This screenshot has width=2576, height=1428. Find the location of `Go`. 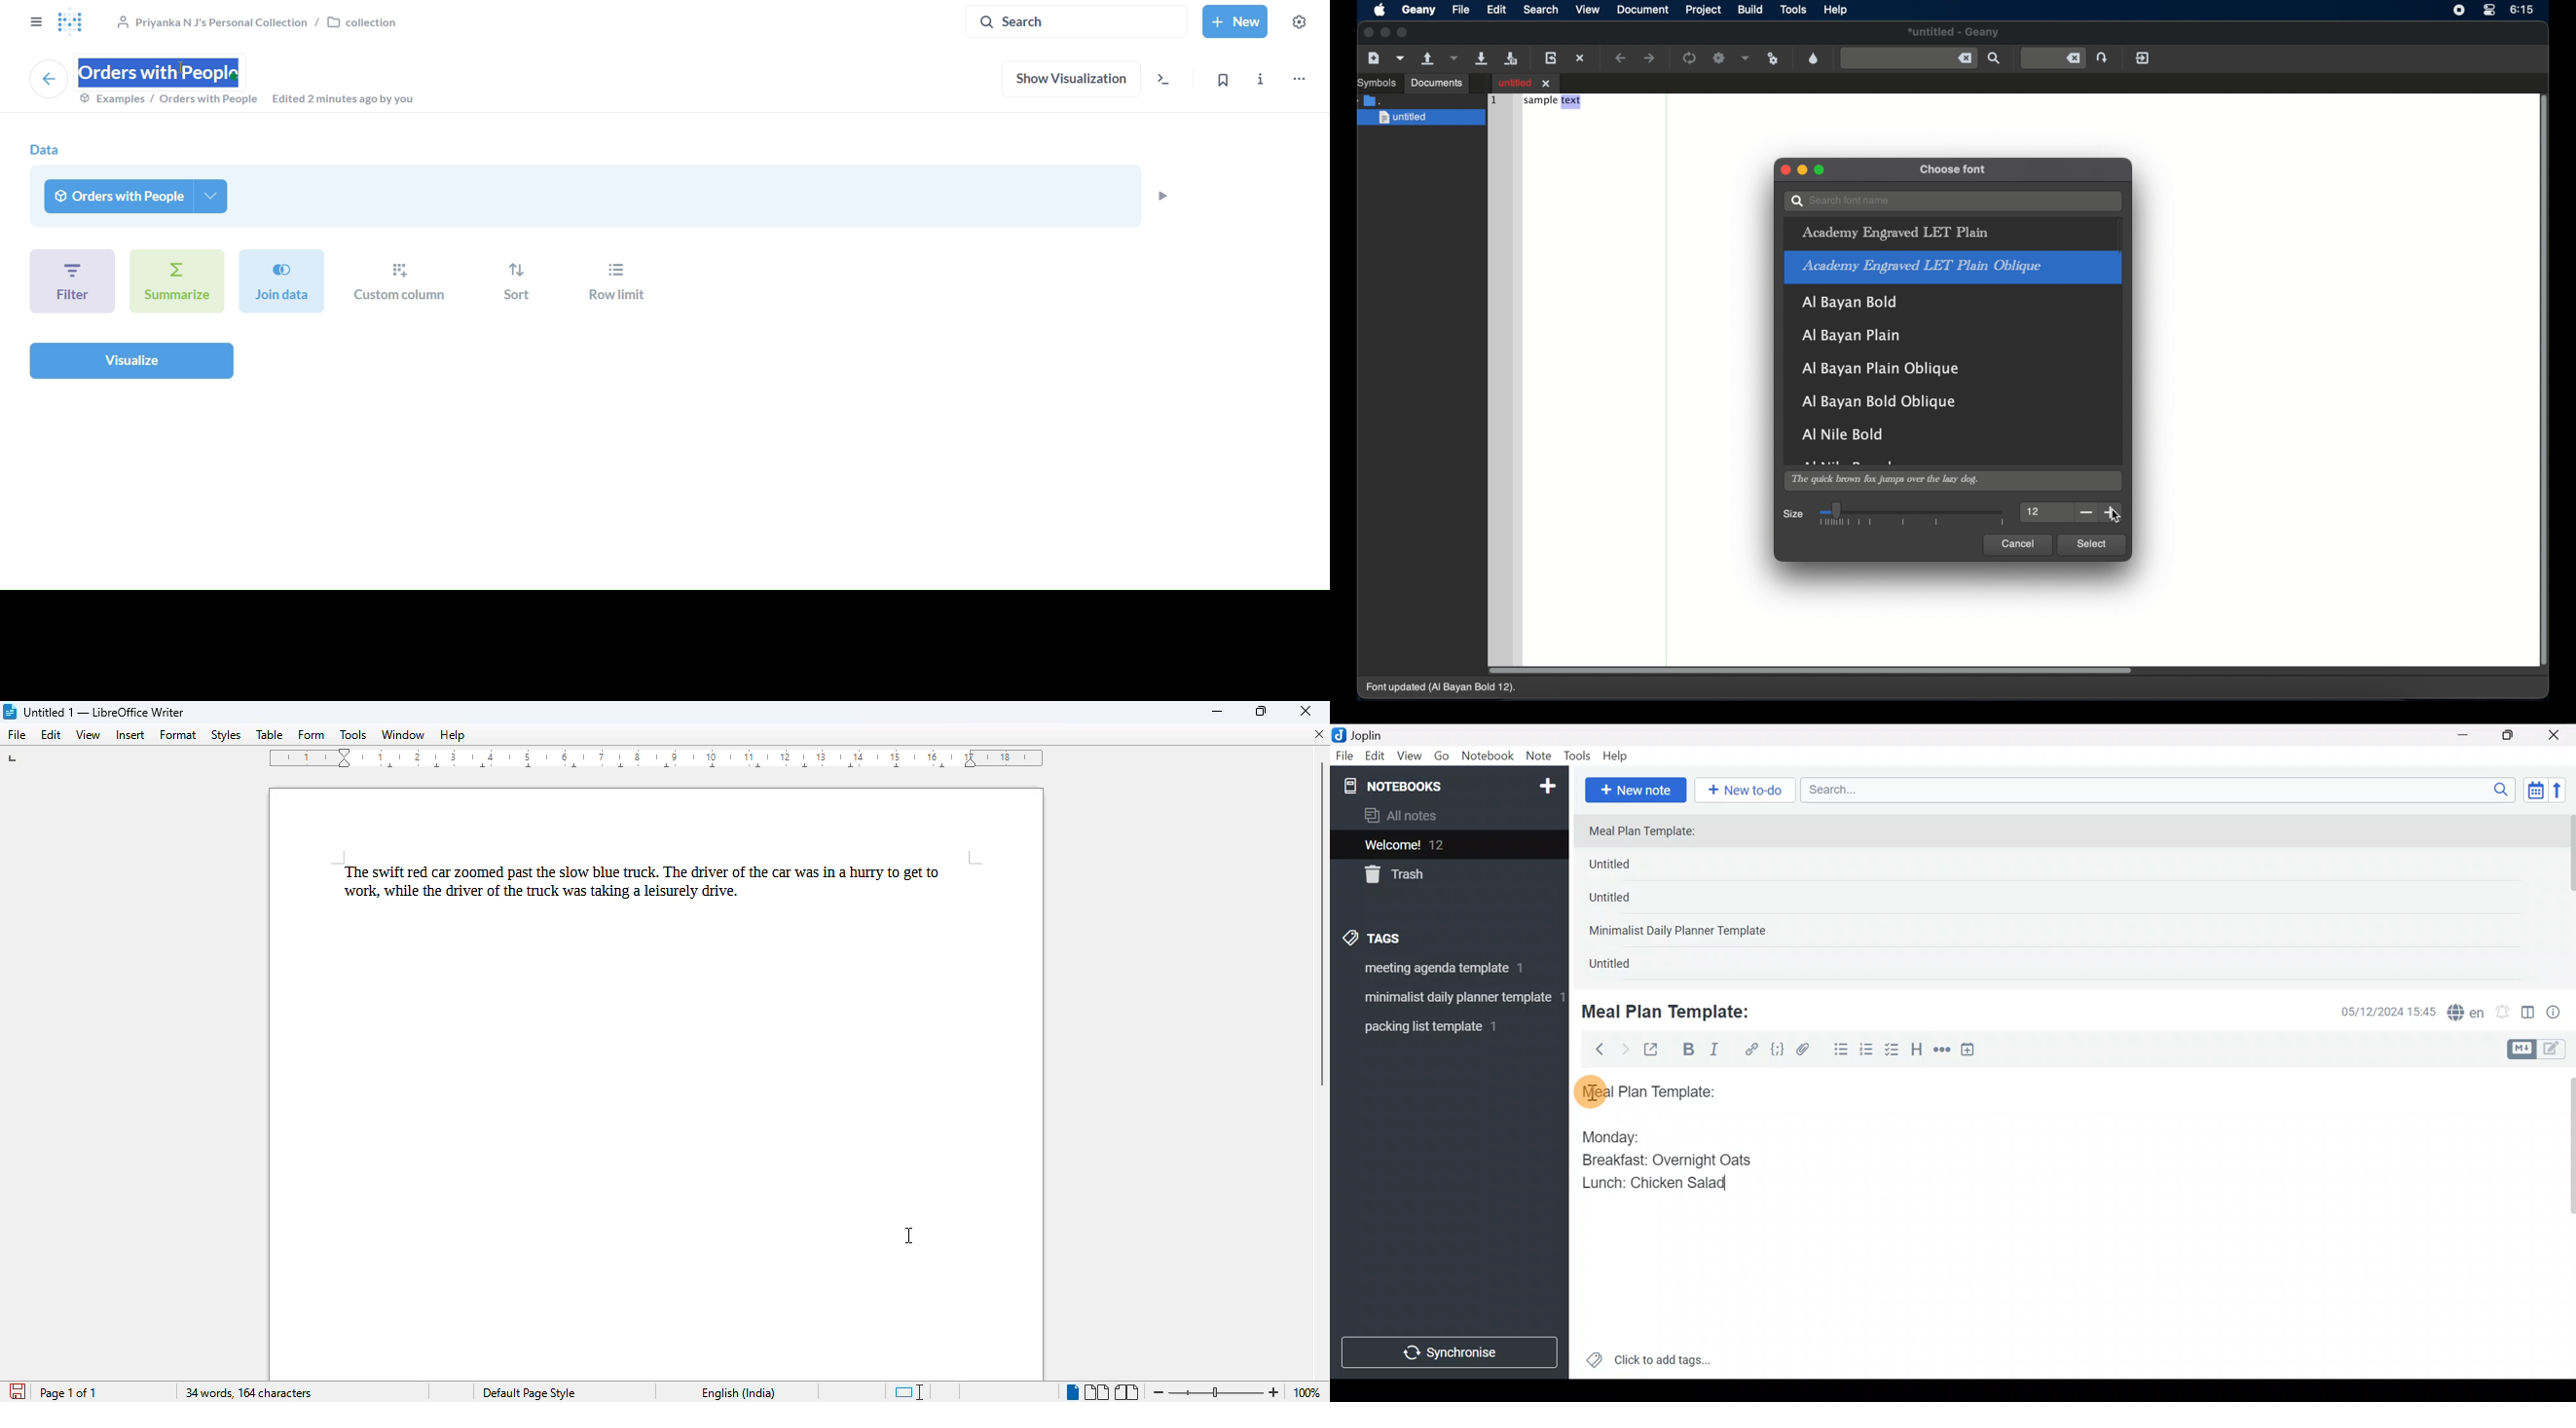

Go is located at coordinates (1441, 759).